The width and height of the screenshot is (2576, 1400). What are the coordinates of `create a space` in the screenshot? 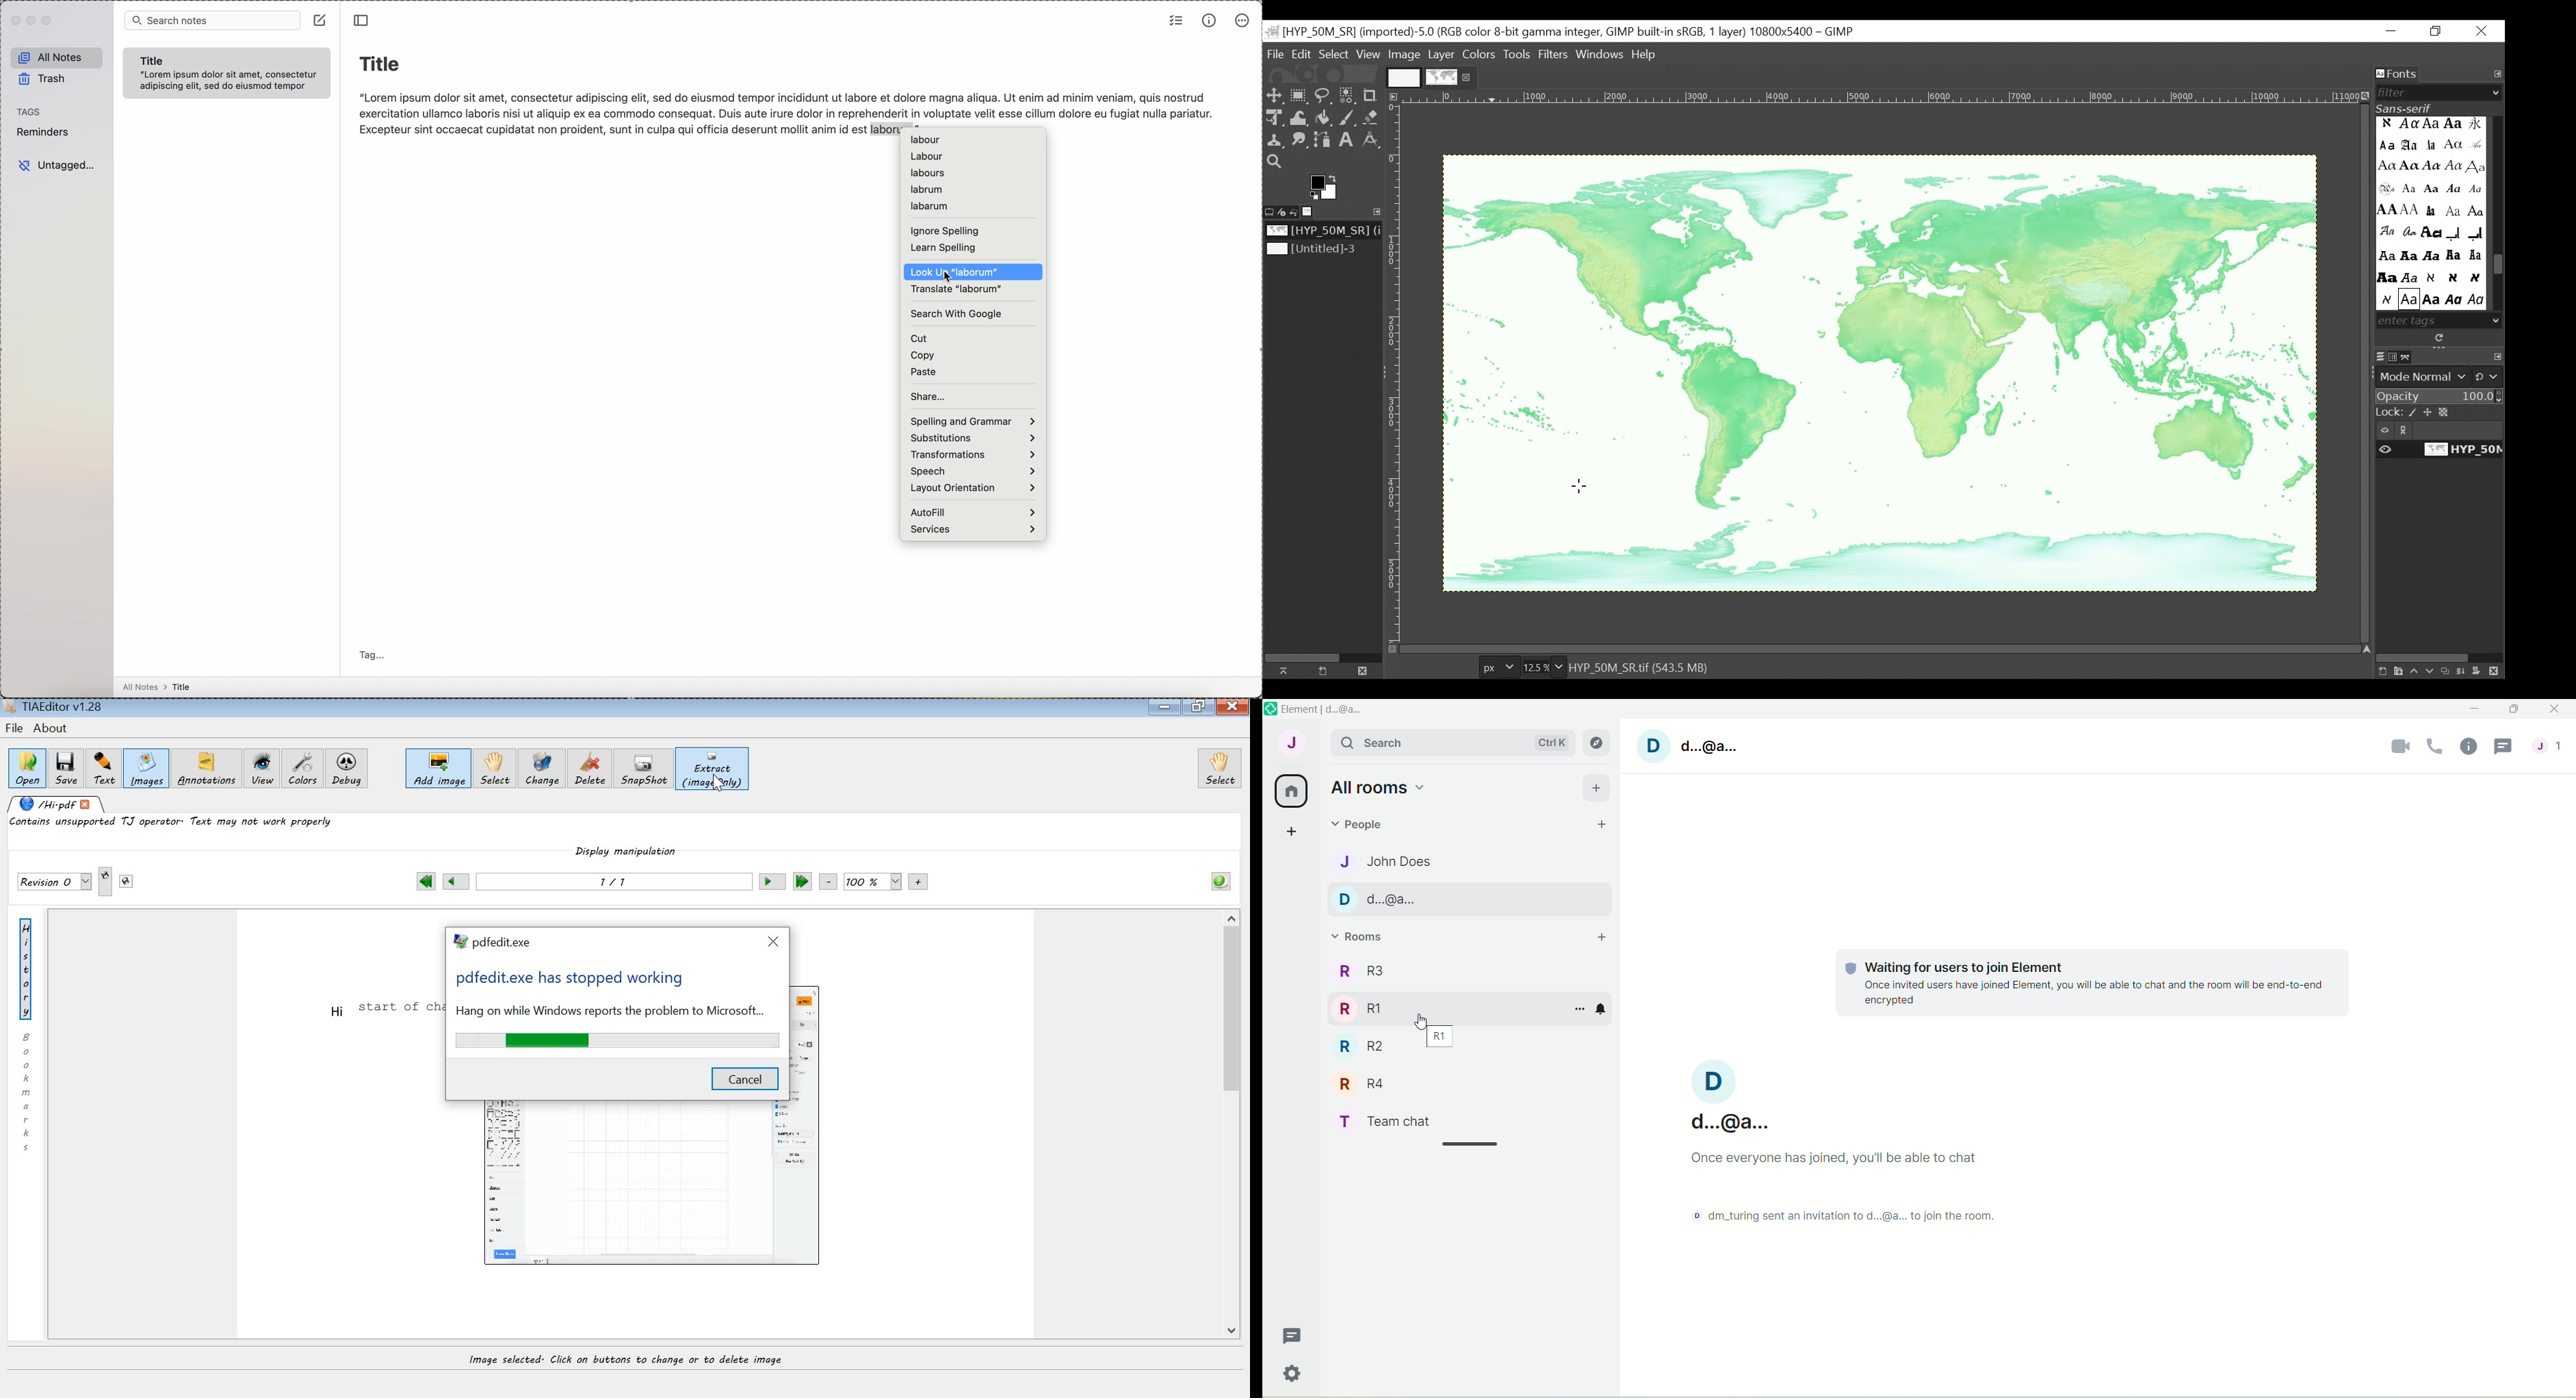 It's located at (1293, 830).